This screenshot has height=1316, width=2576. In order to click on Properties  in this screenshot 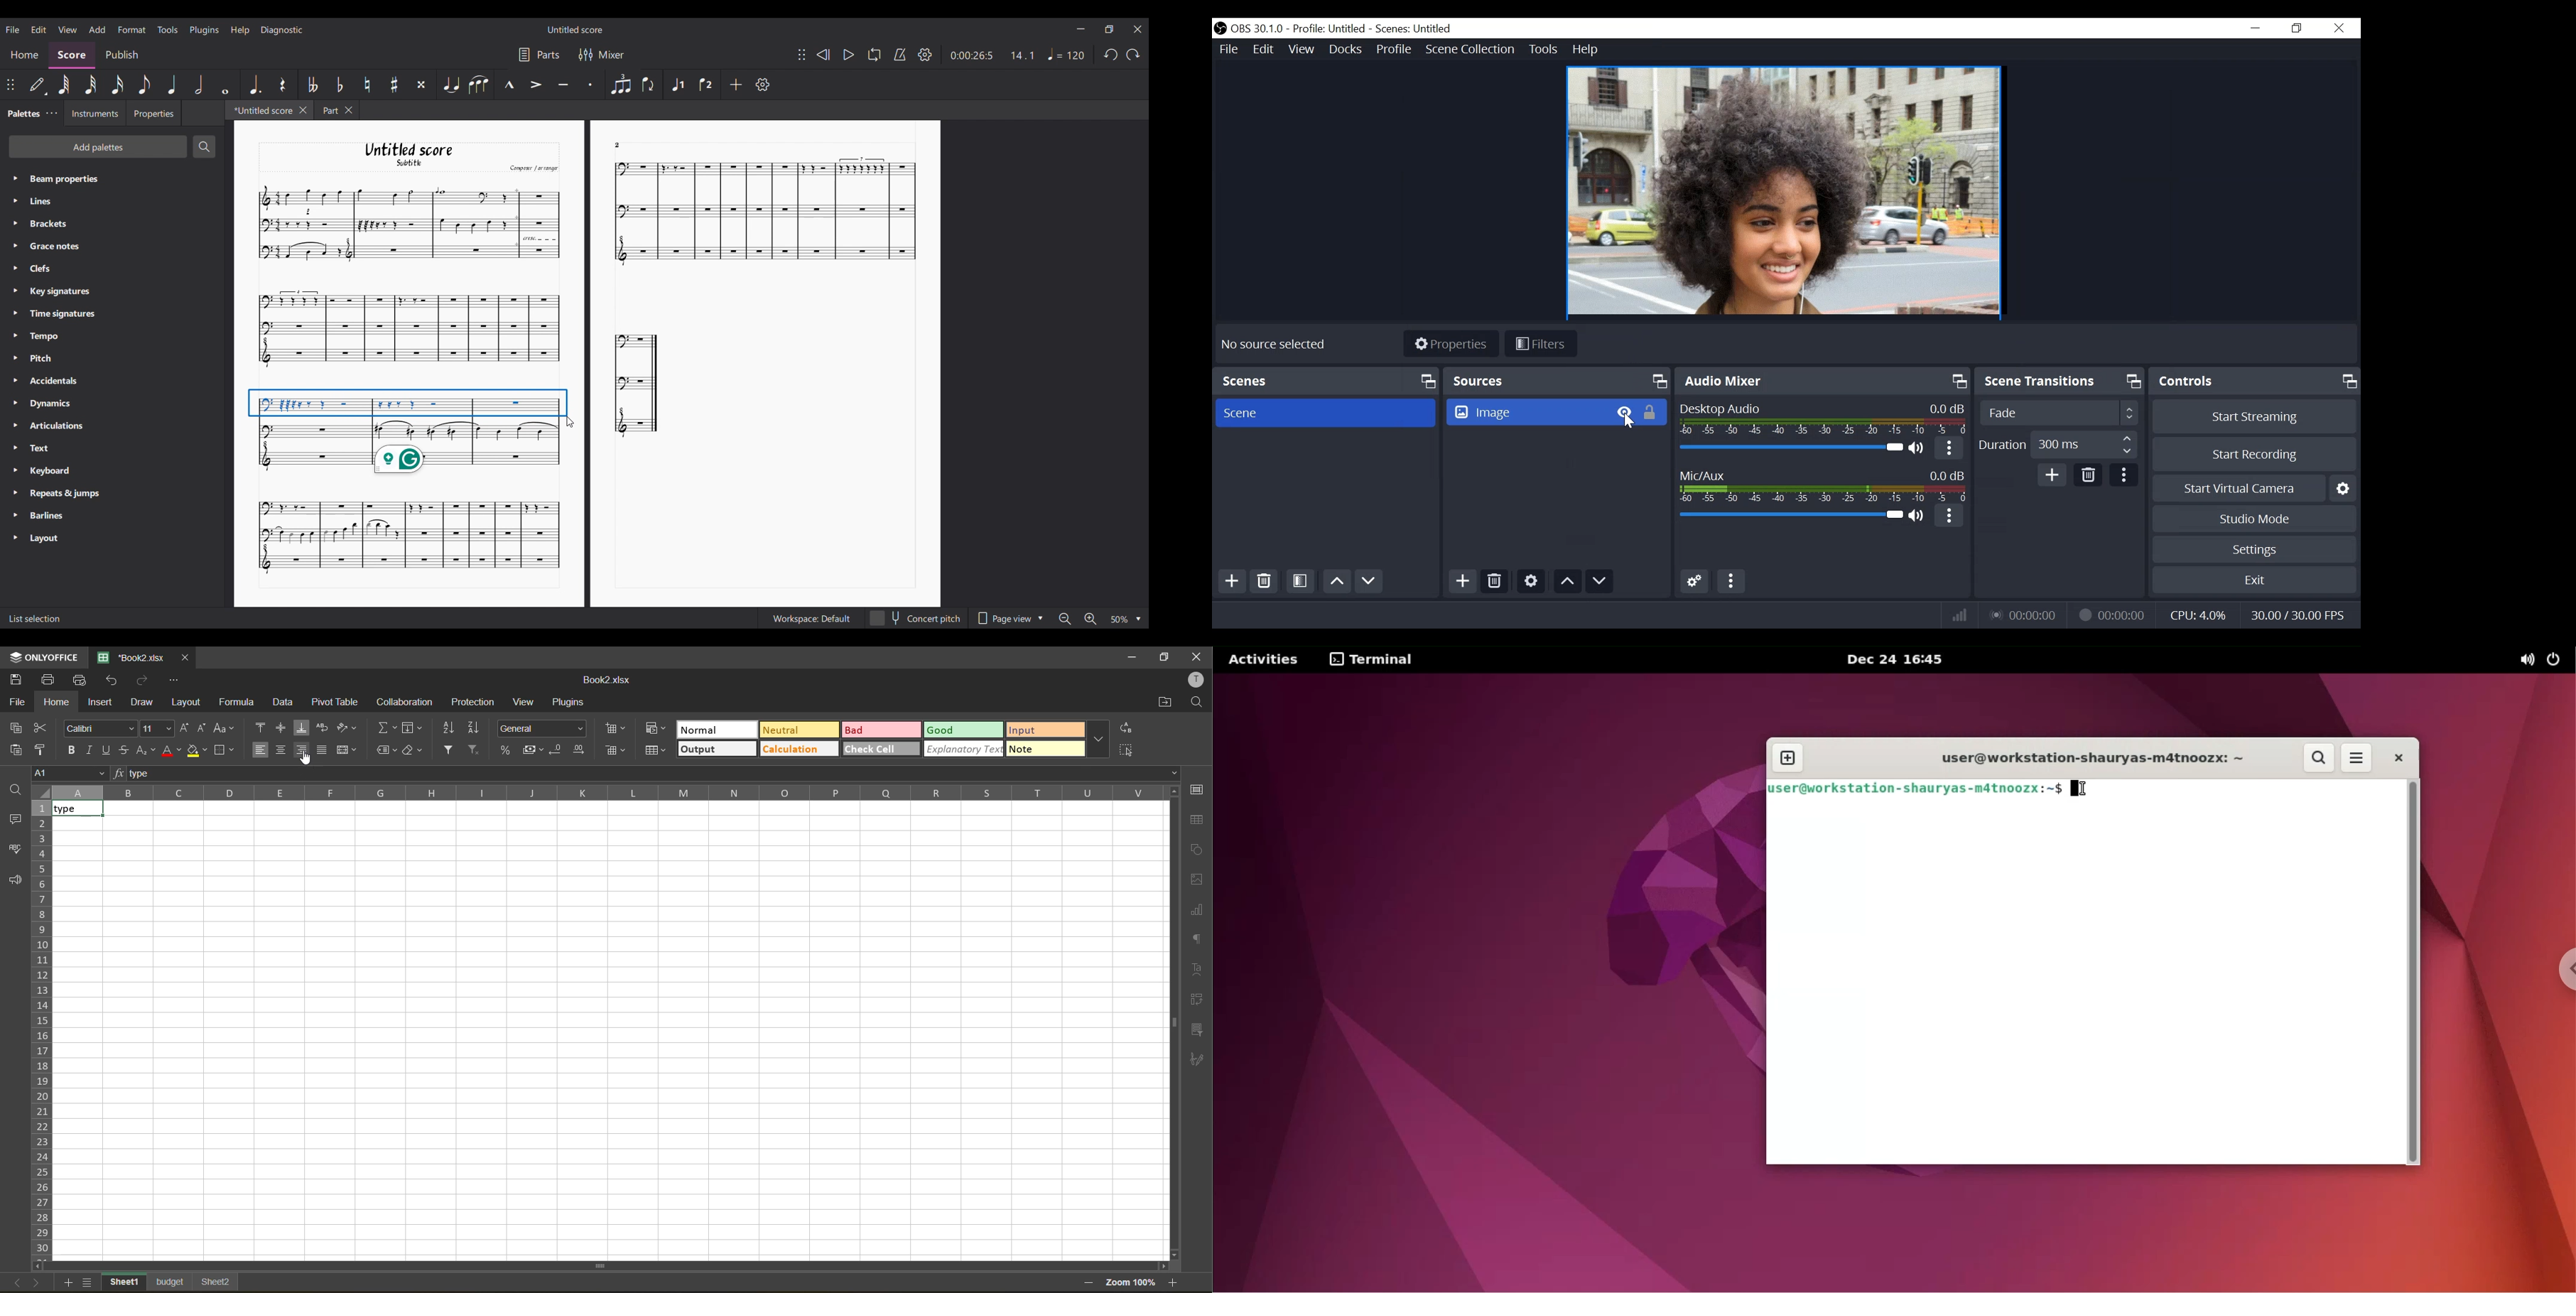, I will do `click(153, 113)`.